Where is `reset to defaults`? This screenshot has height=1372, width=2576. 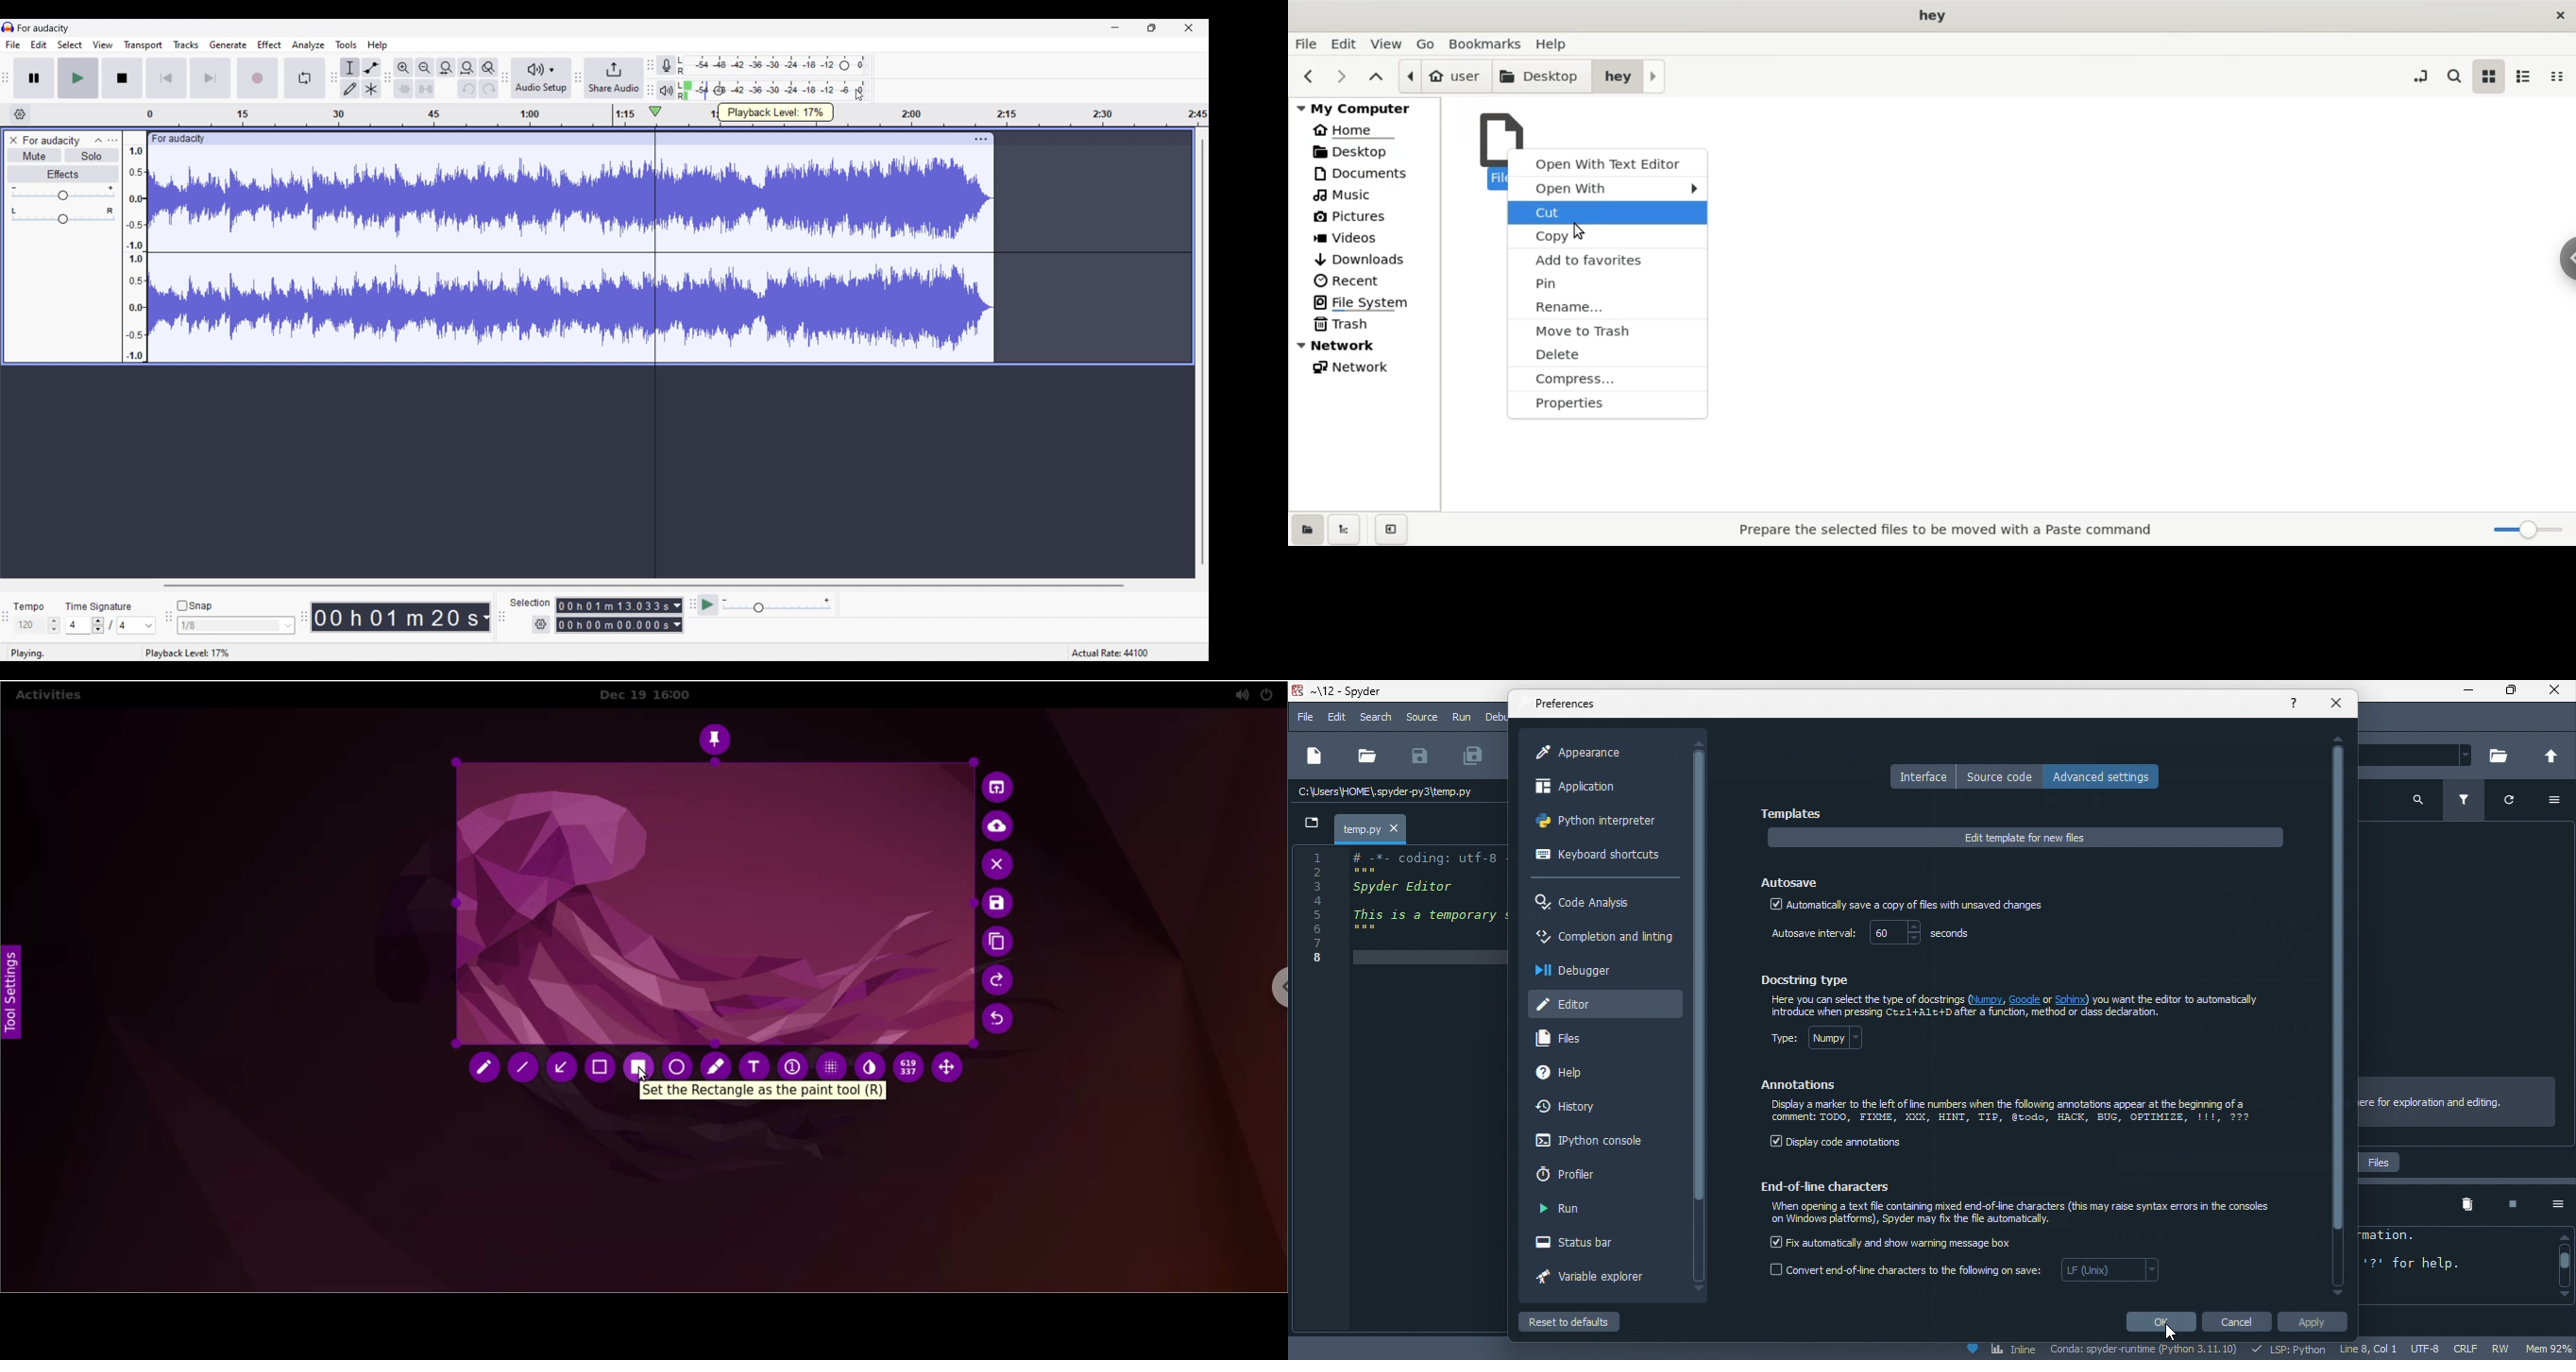
reset to defaults is located at coordinates (1588, 1321).